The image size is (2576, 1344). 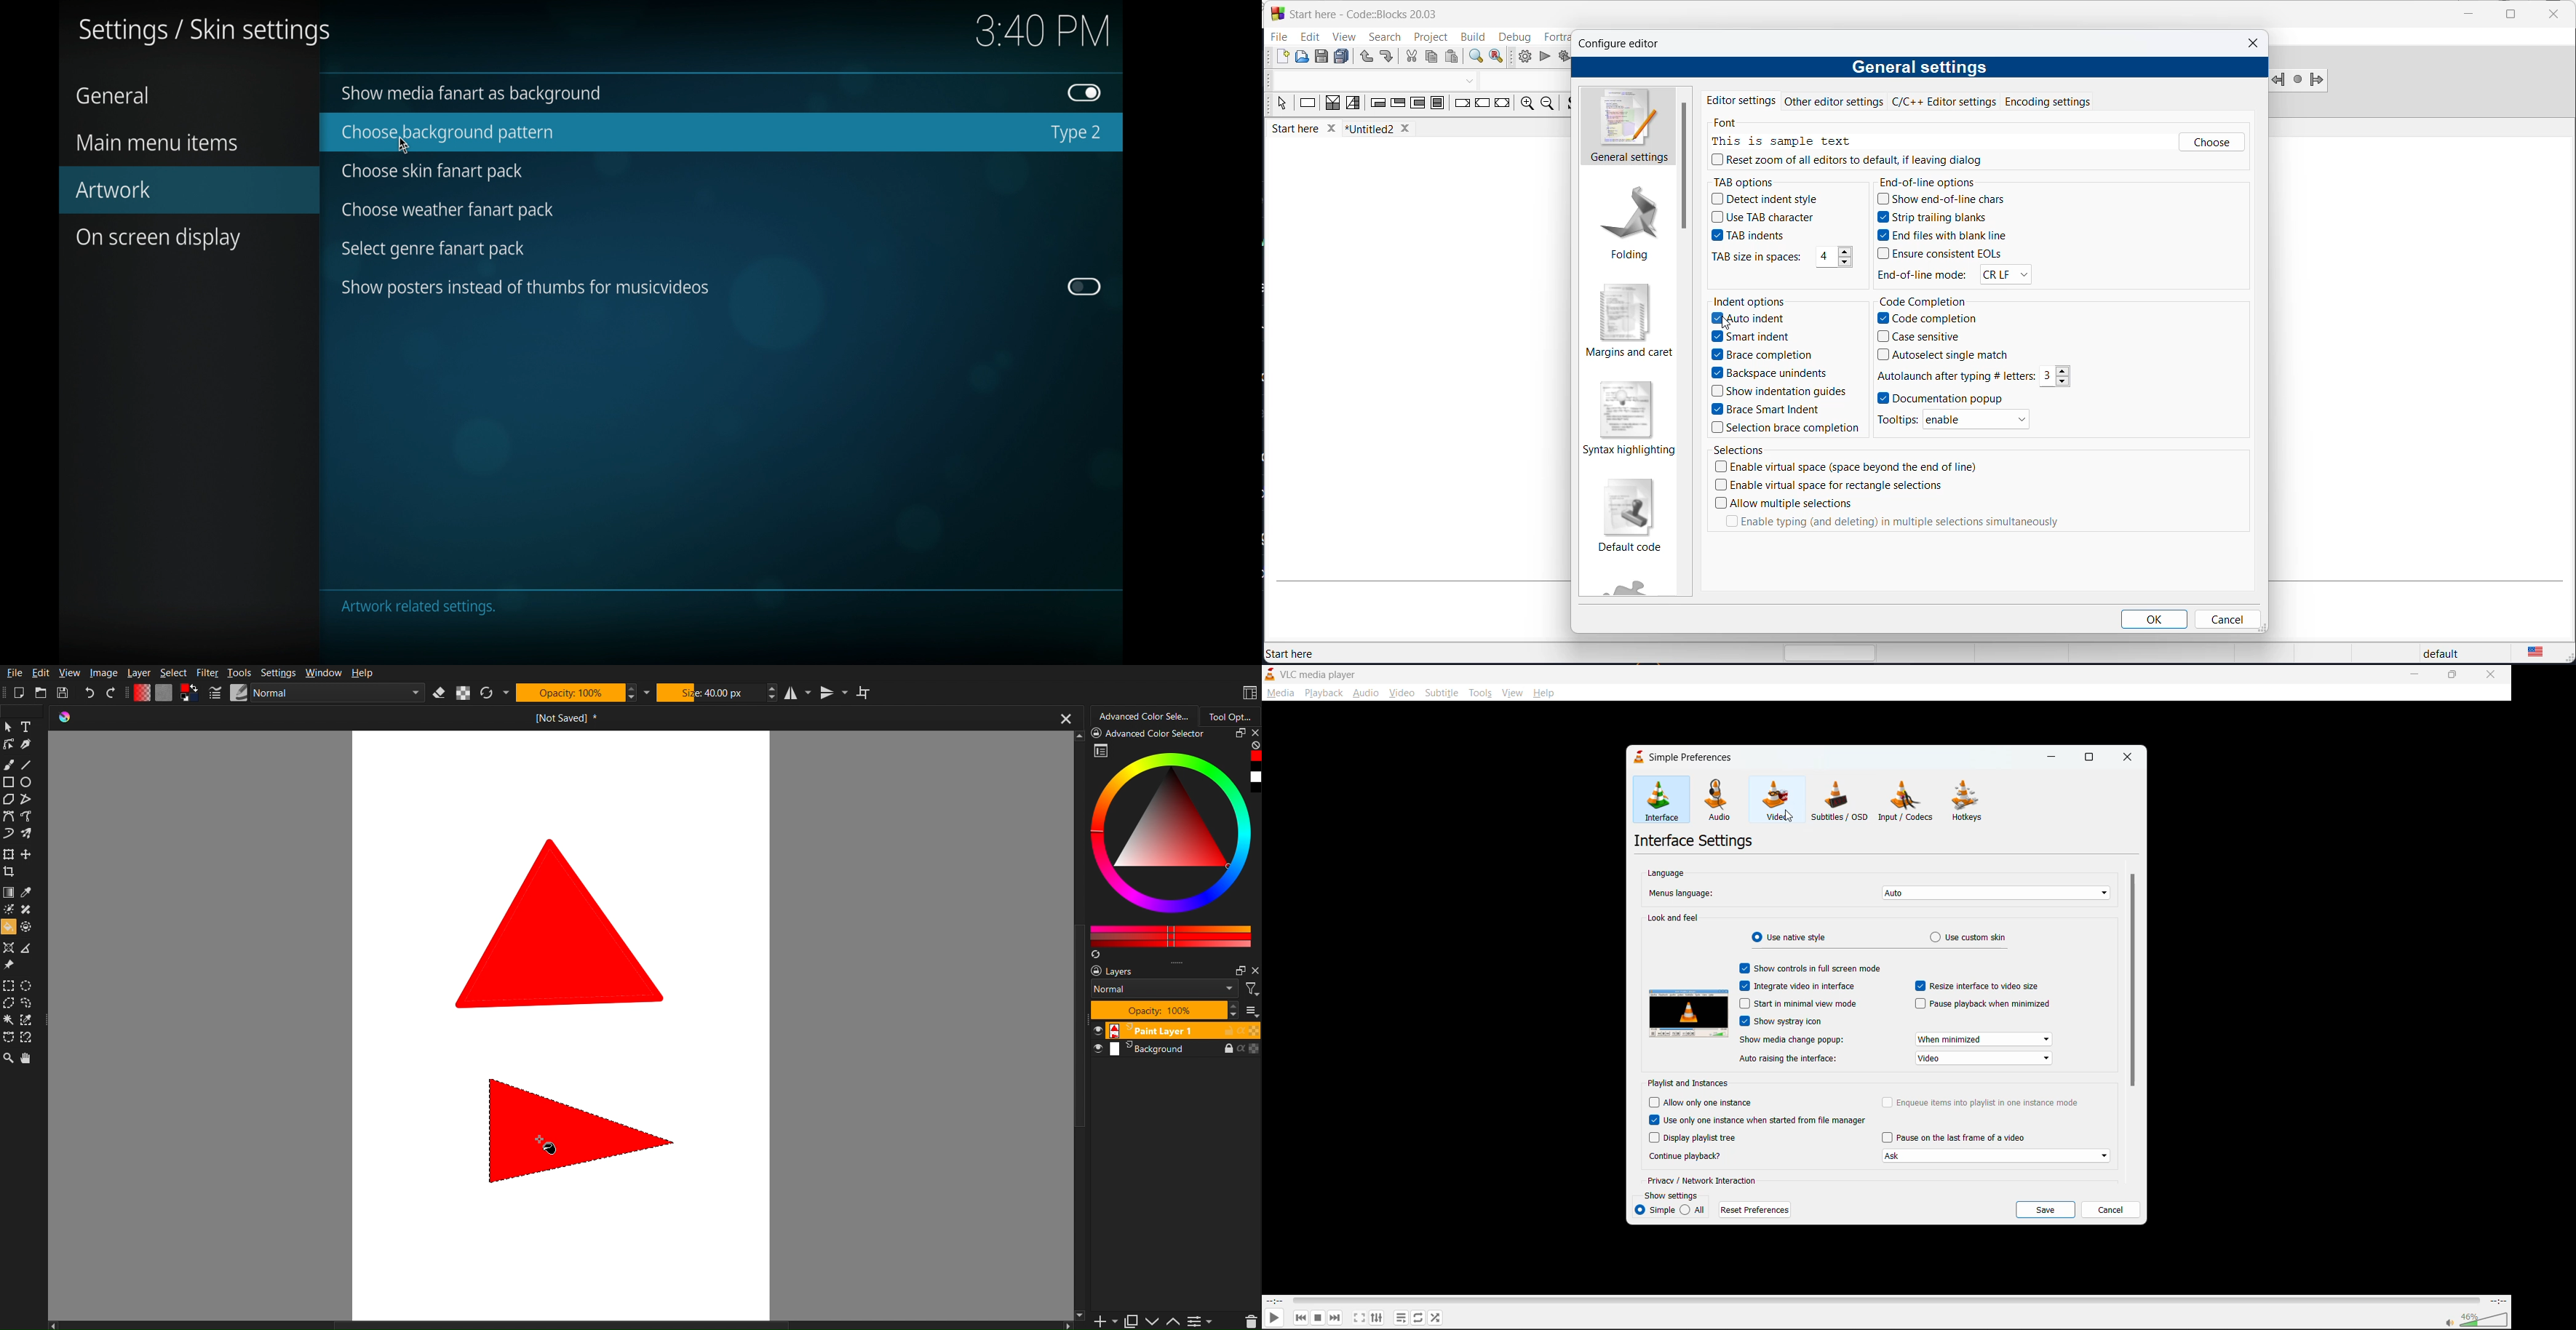 I want to click on general settings, so click(x=1626, y=127).